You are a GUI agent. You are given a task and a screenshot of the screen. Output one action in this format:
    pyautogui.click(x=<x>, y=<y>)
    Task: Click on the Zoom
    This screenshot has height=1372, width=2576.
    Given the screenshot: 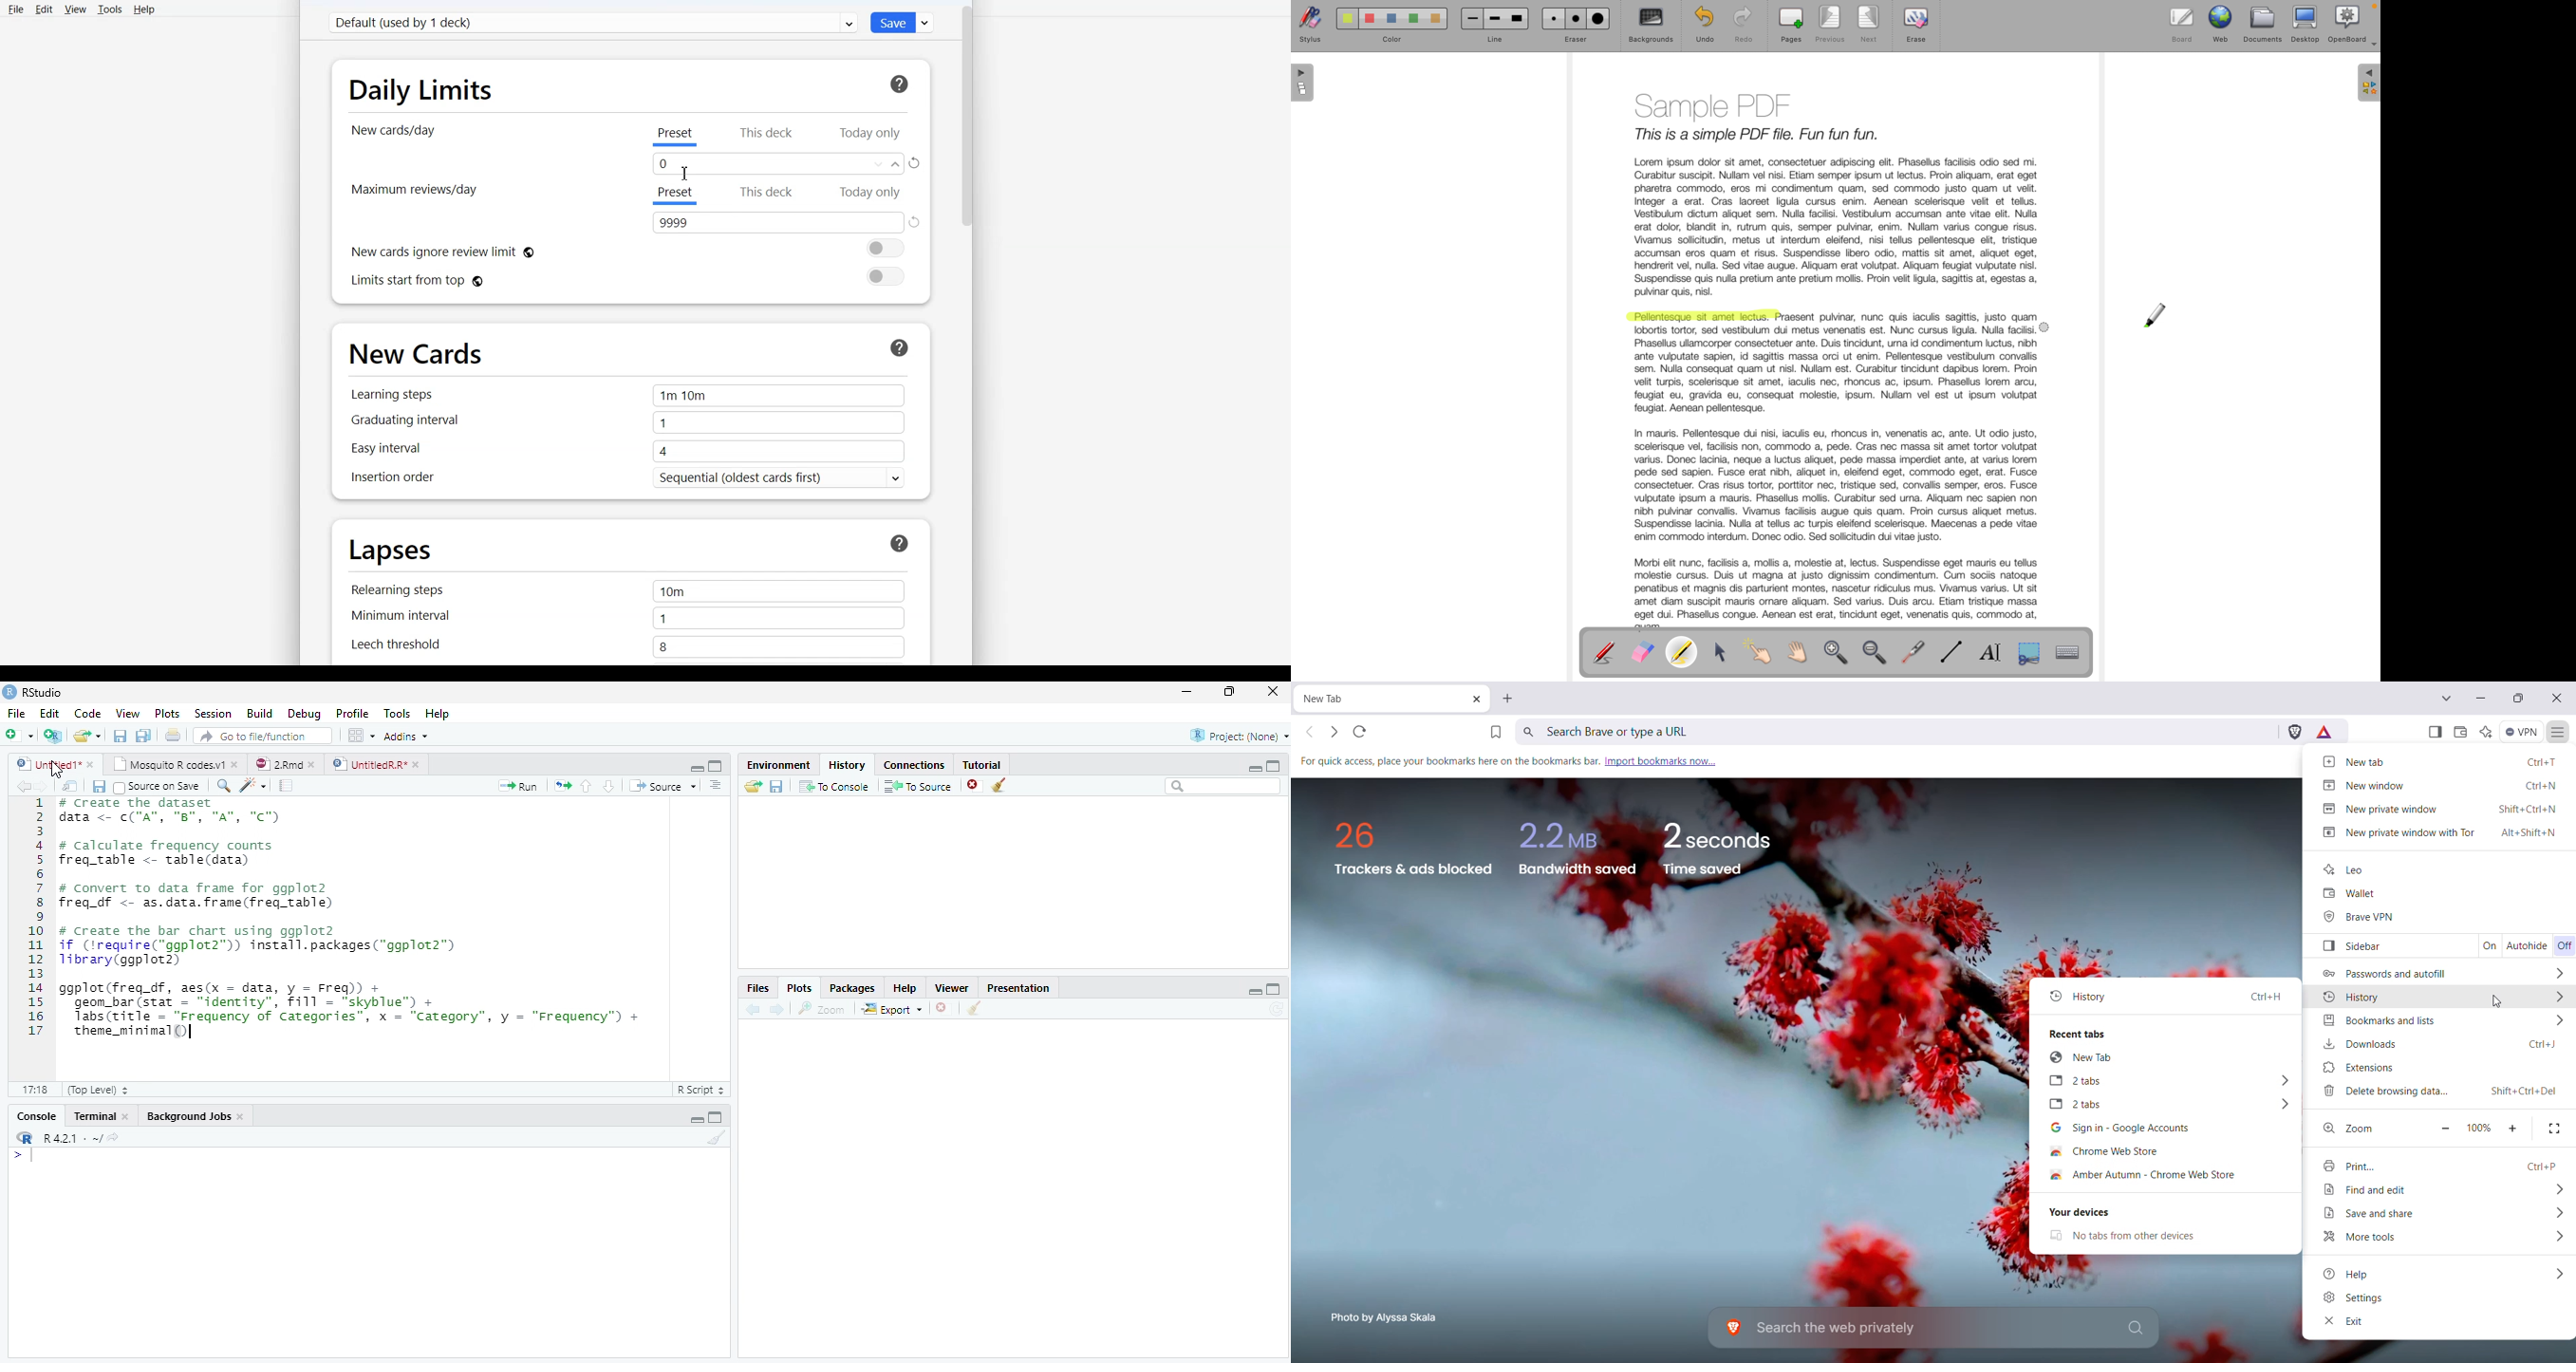 What is the action you would take?
    pyautogui.click(x=224, y=787)
    